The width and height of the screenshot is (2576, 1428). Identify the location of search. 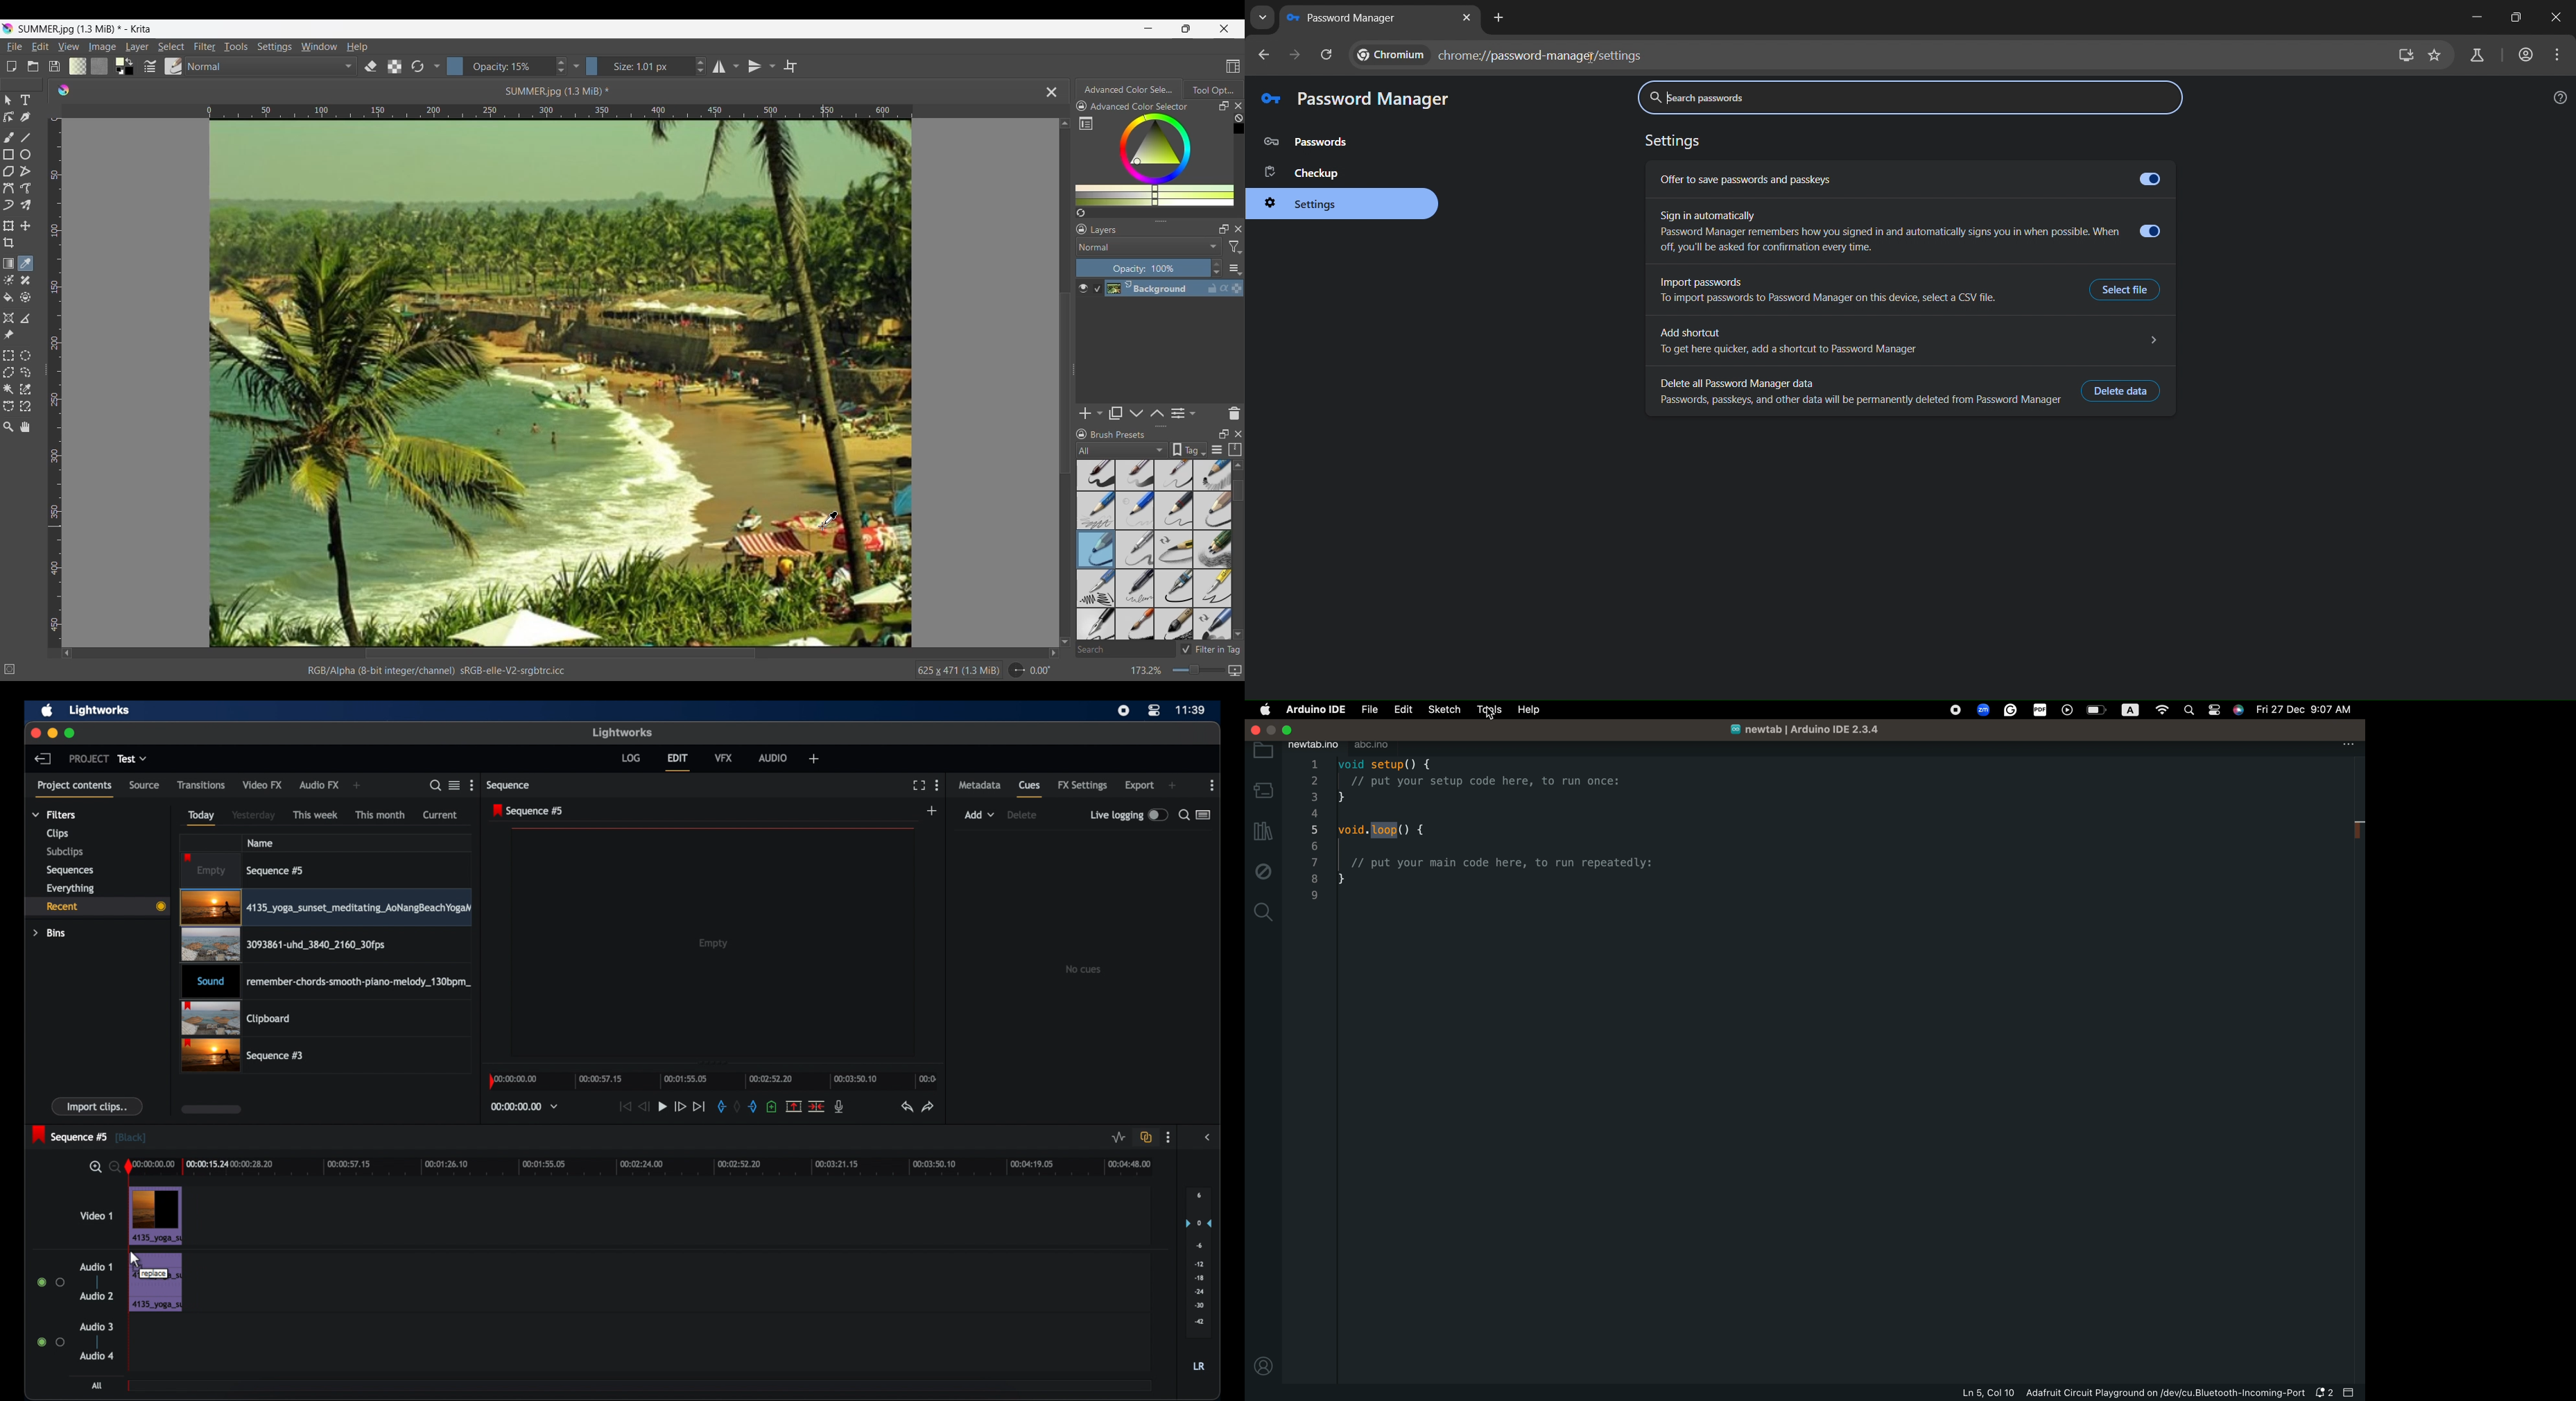
(1183, 816).